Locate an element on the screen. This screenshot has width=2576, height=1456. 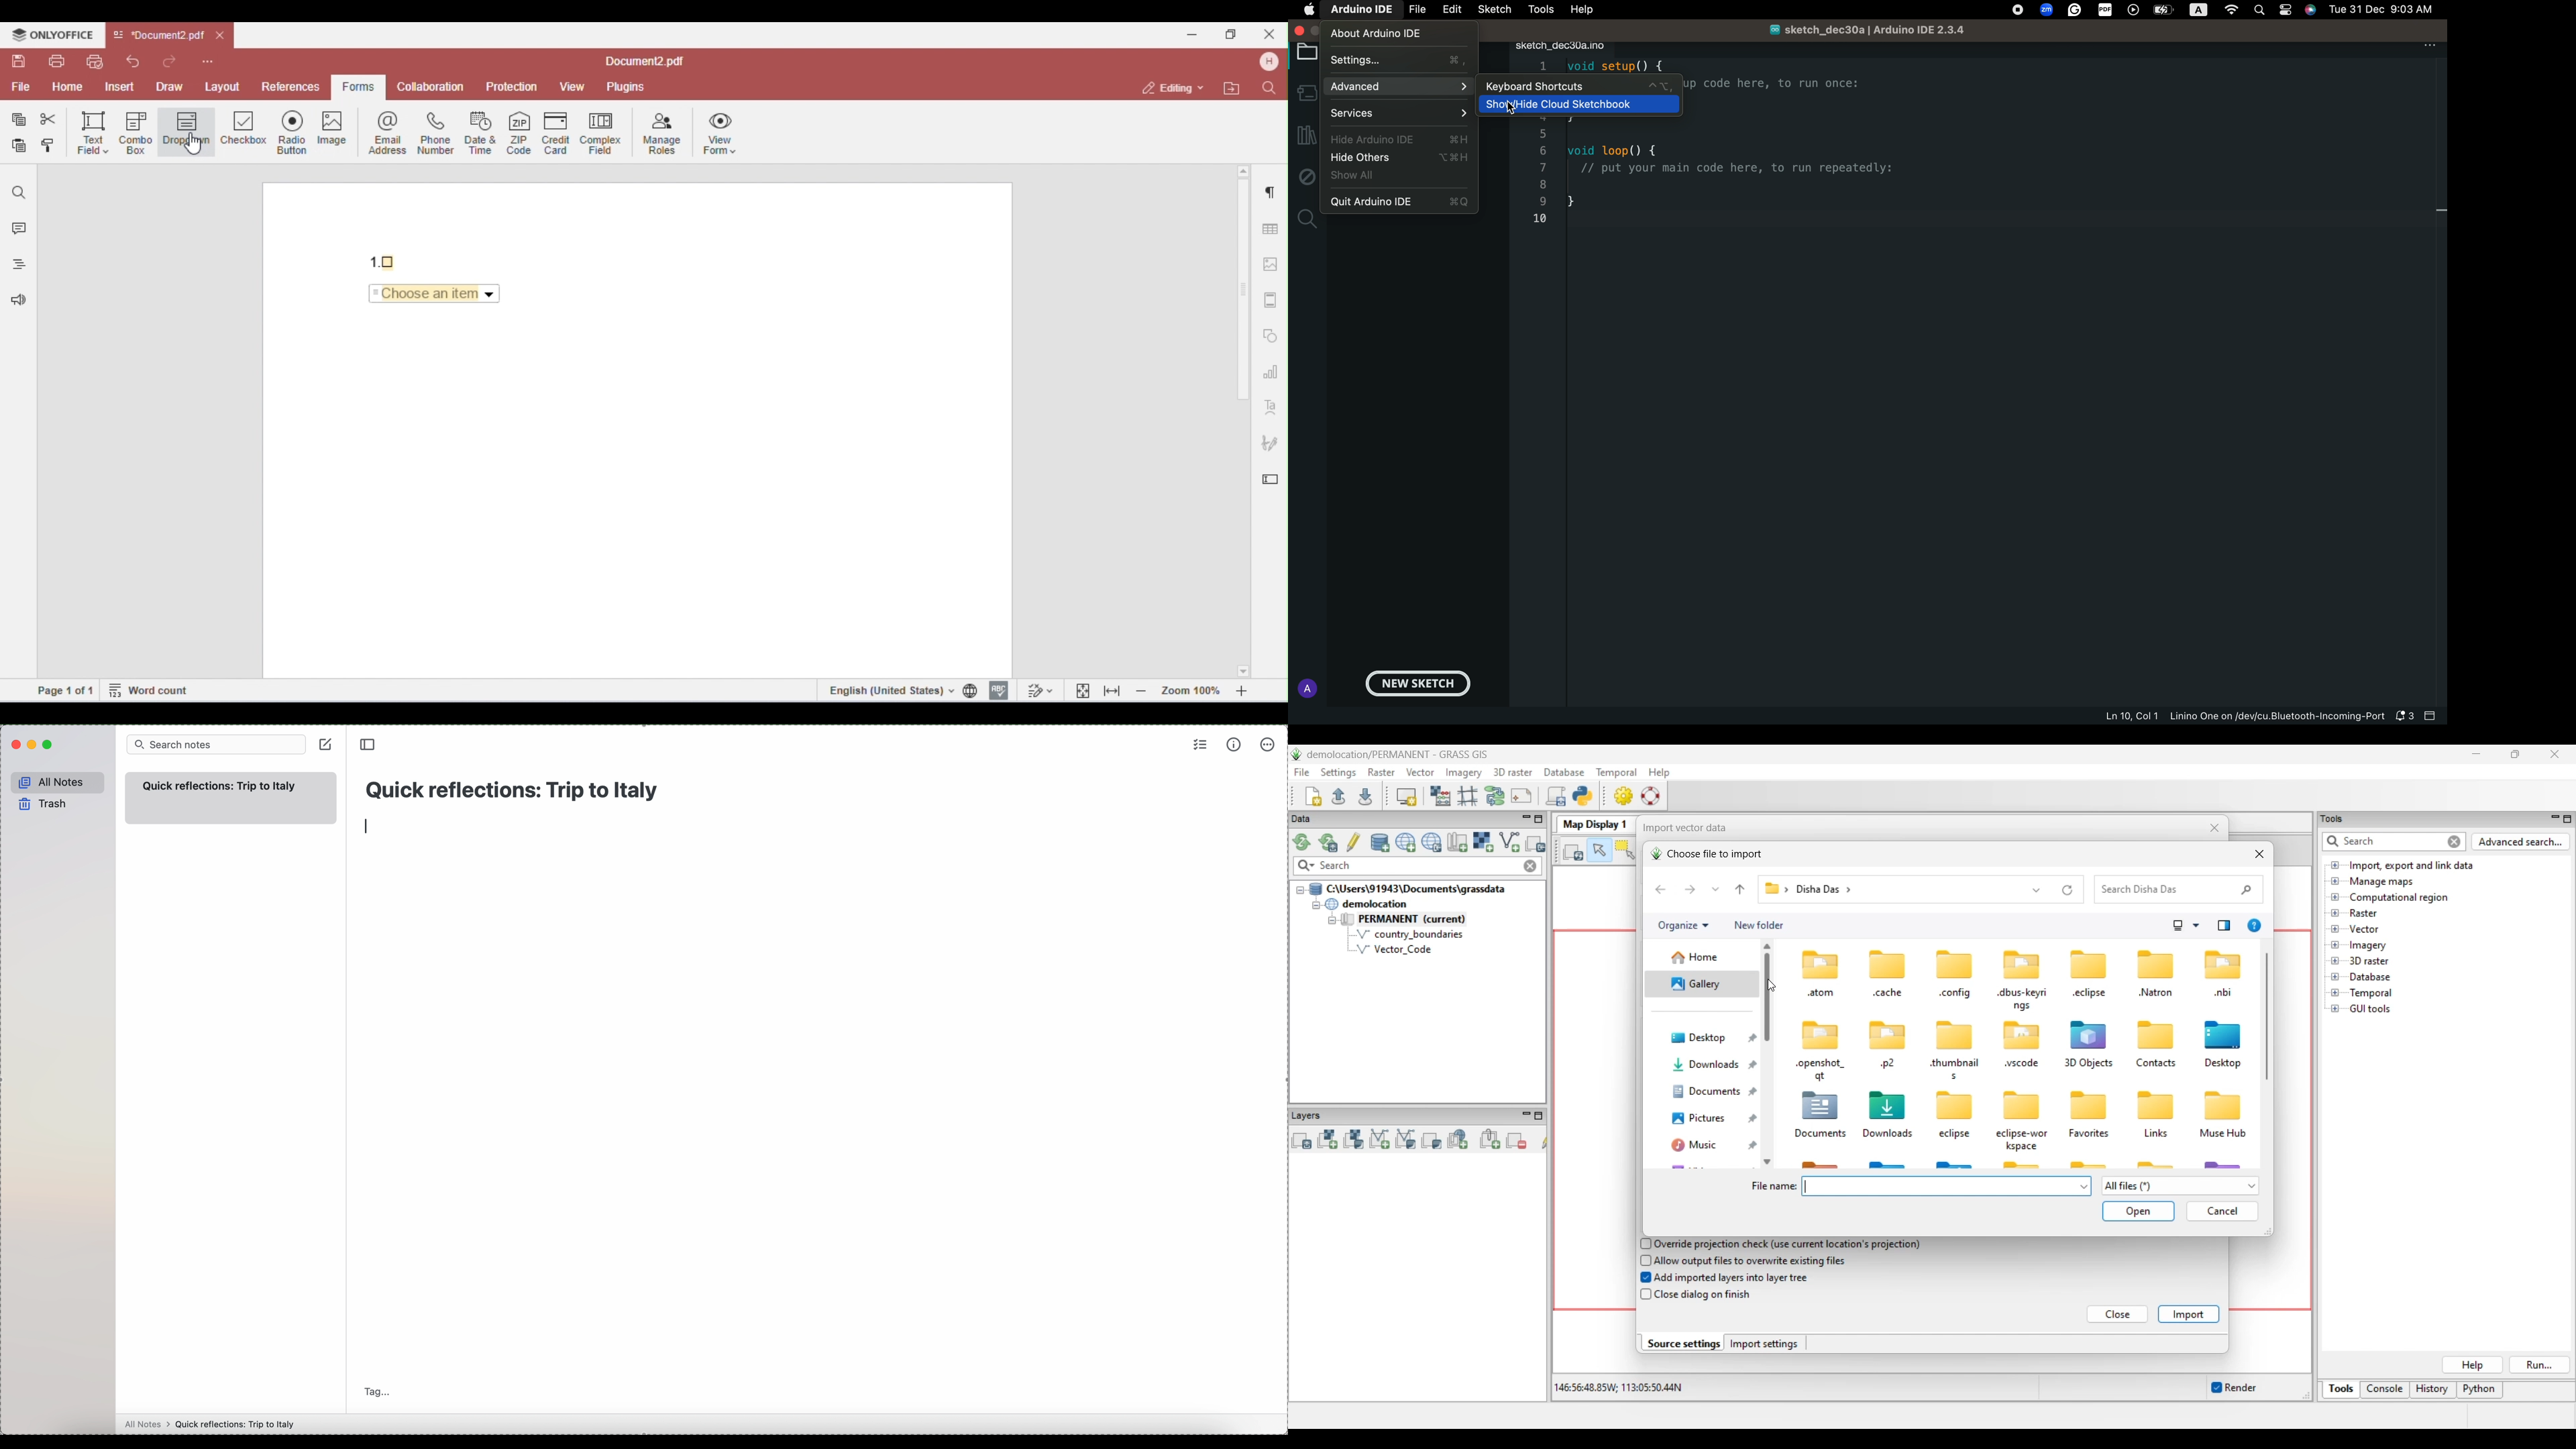
more options is located at coordinates (1268, 746).